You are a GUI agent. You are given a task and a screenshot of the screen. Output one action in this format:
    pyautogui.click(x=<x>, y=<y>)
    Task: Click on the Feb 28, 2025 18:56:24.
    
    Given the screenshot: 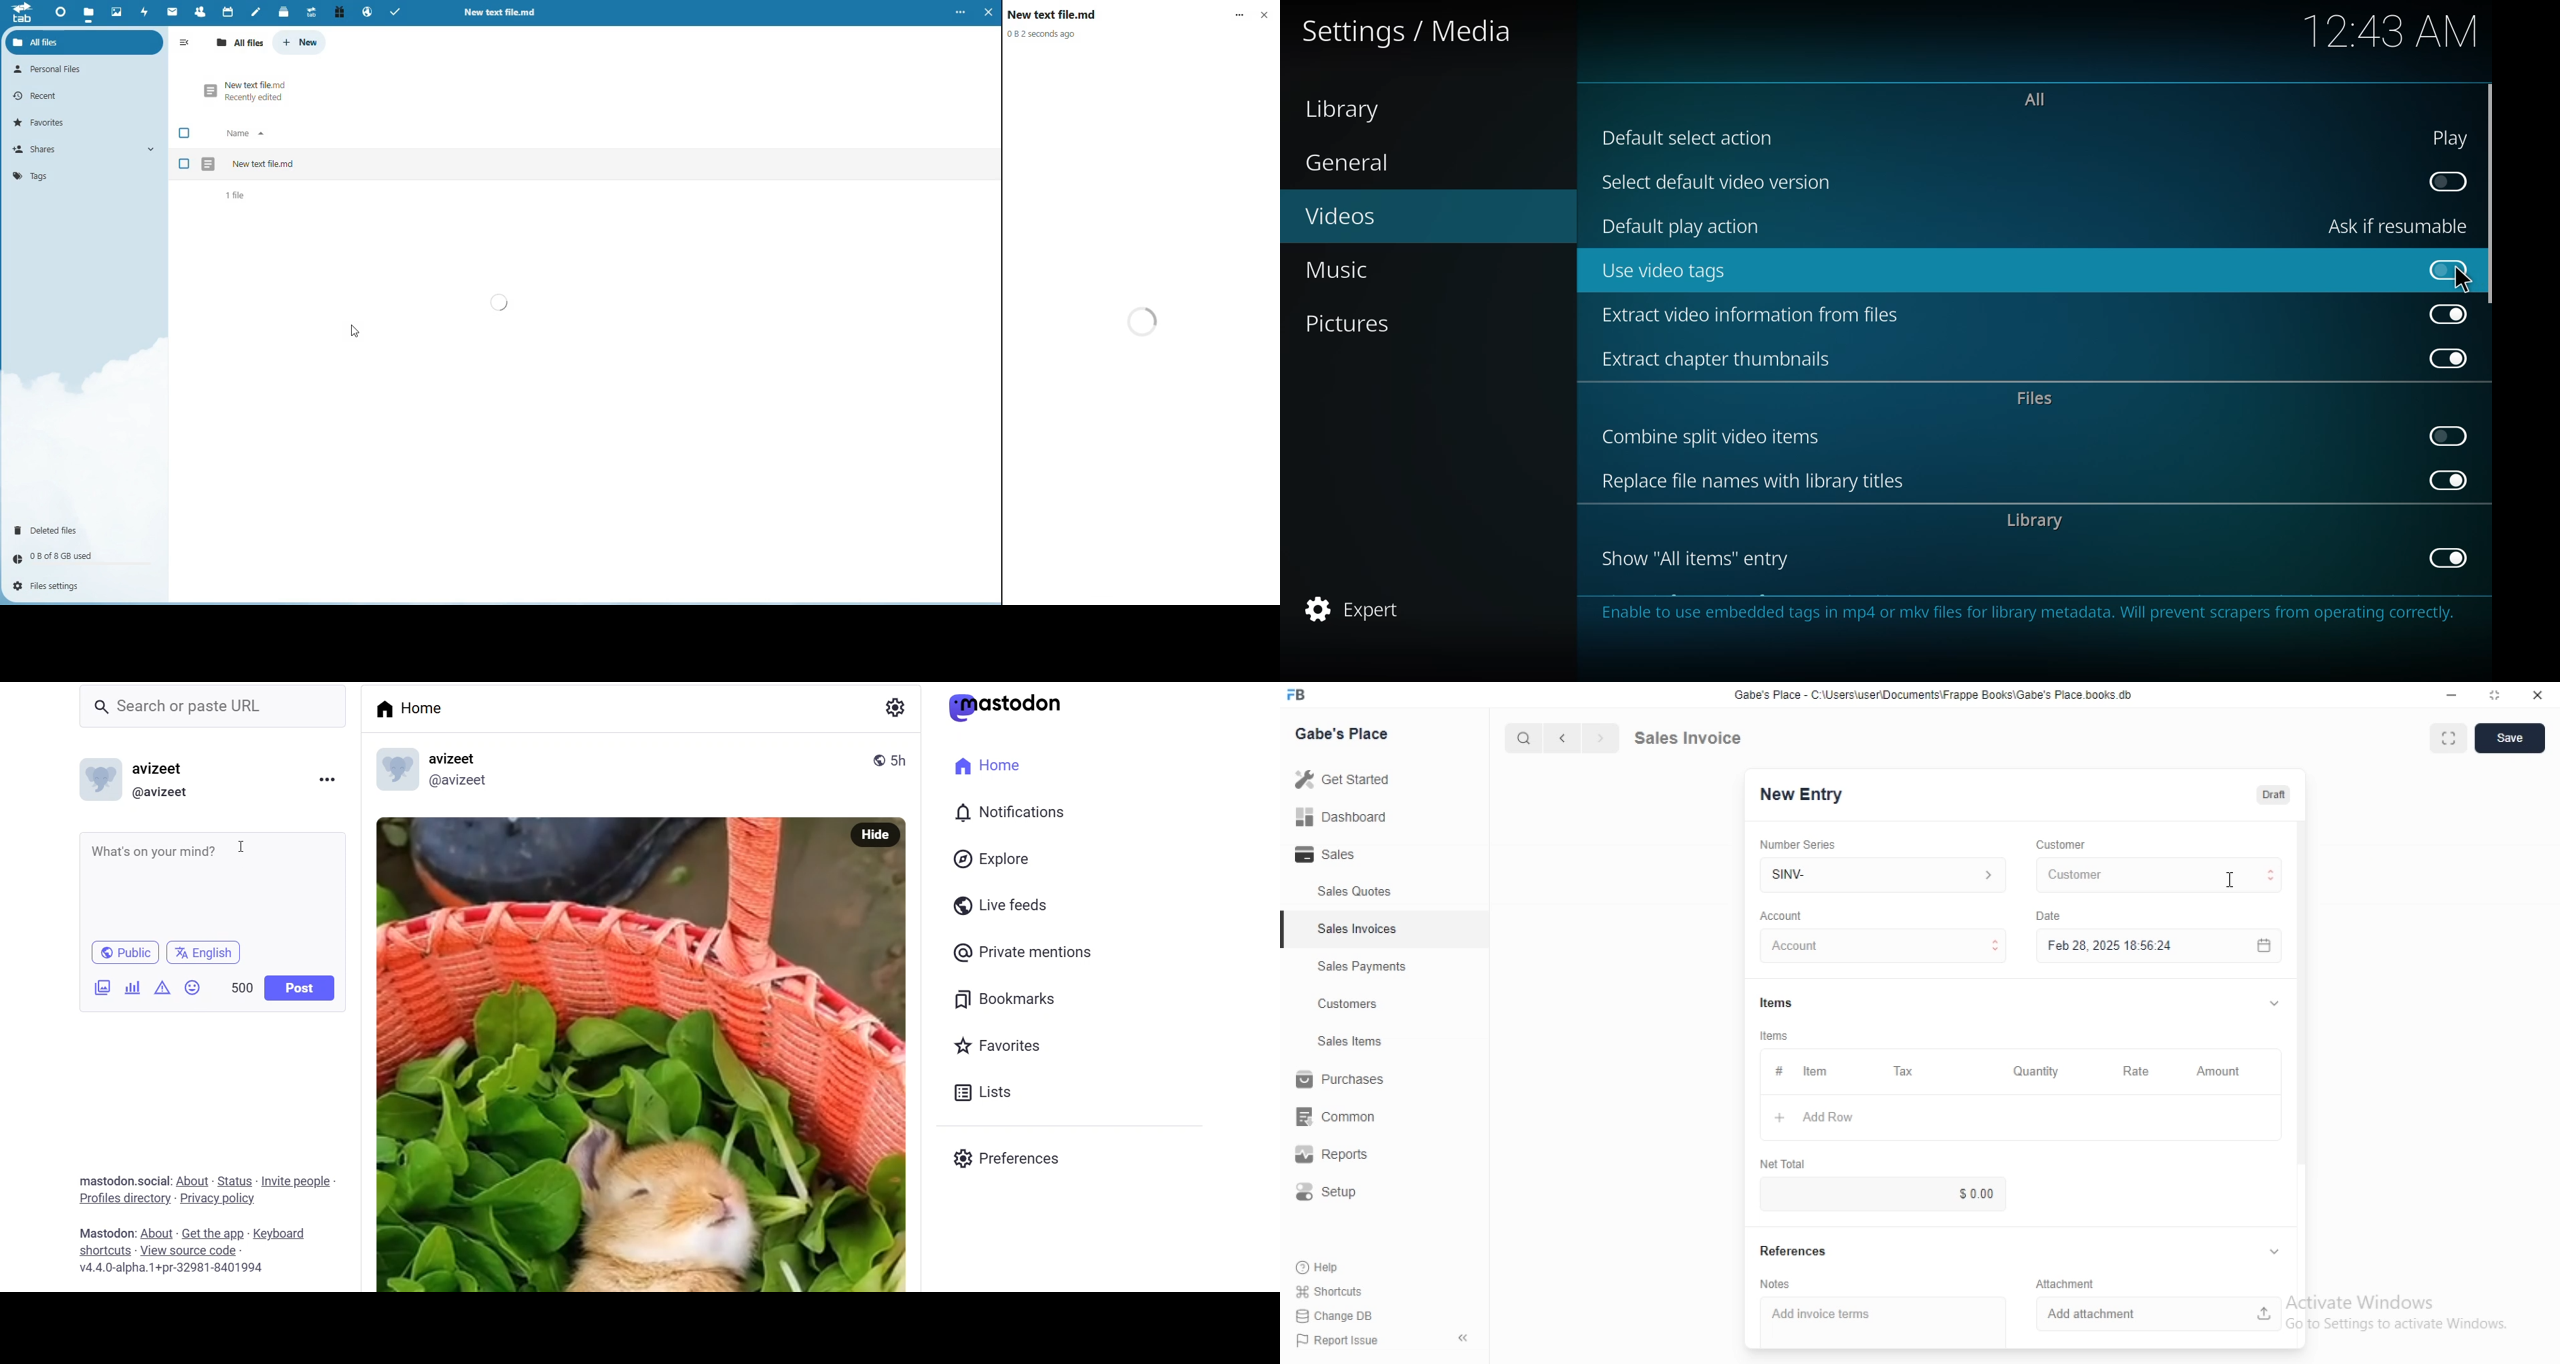 What is the action you would take?
    pyautogui.click(x=2155, y=944)
    